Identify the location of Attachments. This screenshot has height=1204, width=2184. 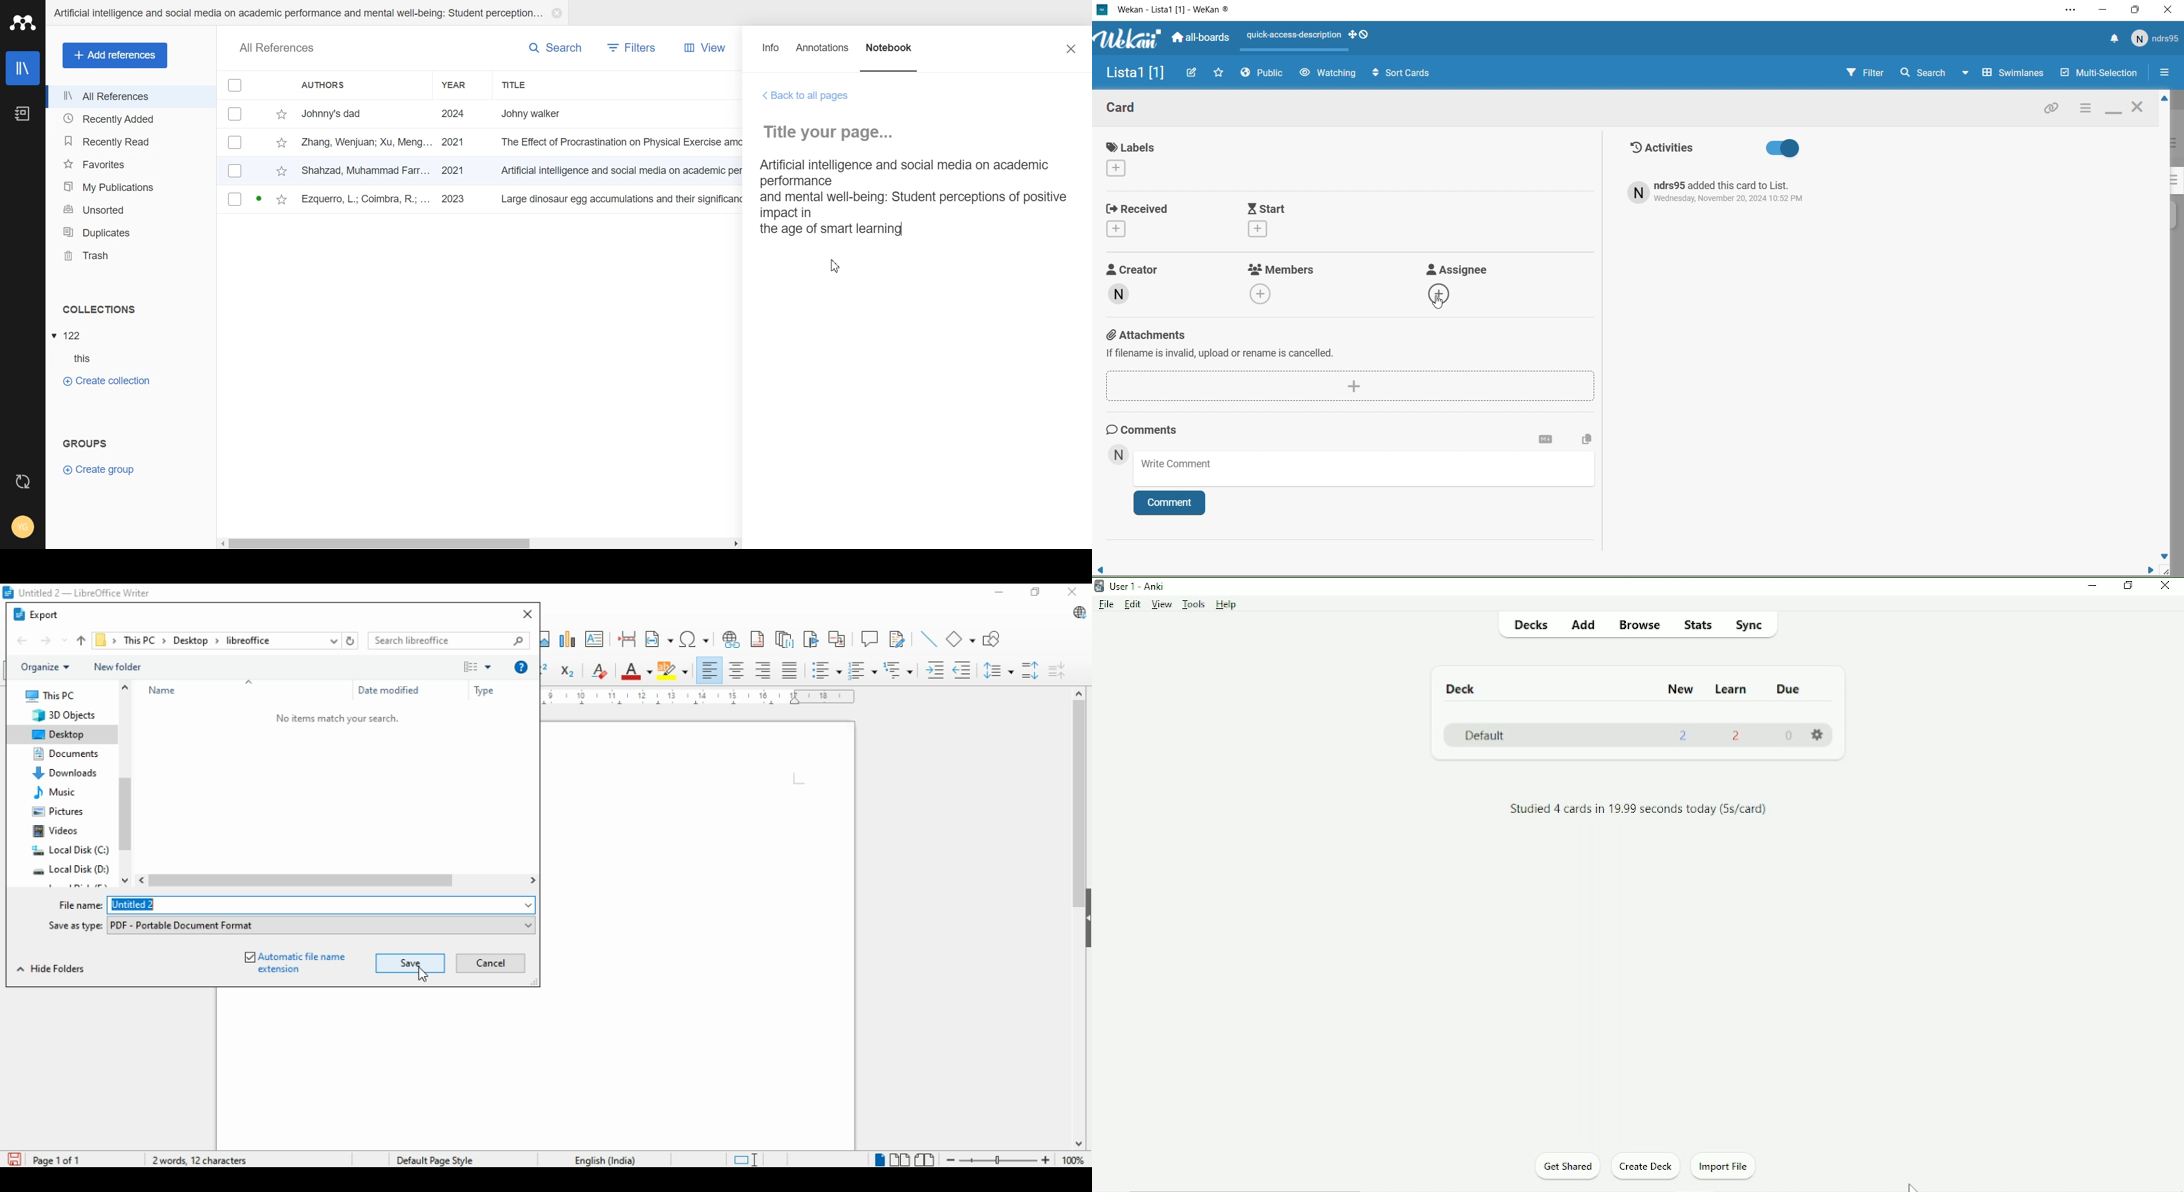
(1343, 348).